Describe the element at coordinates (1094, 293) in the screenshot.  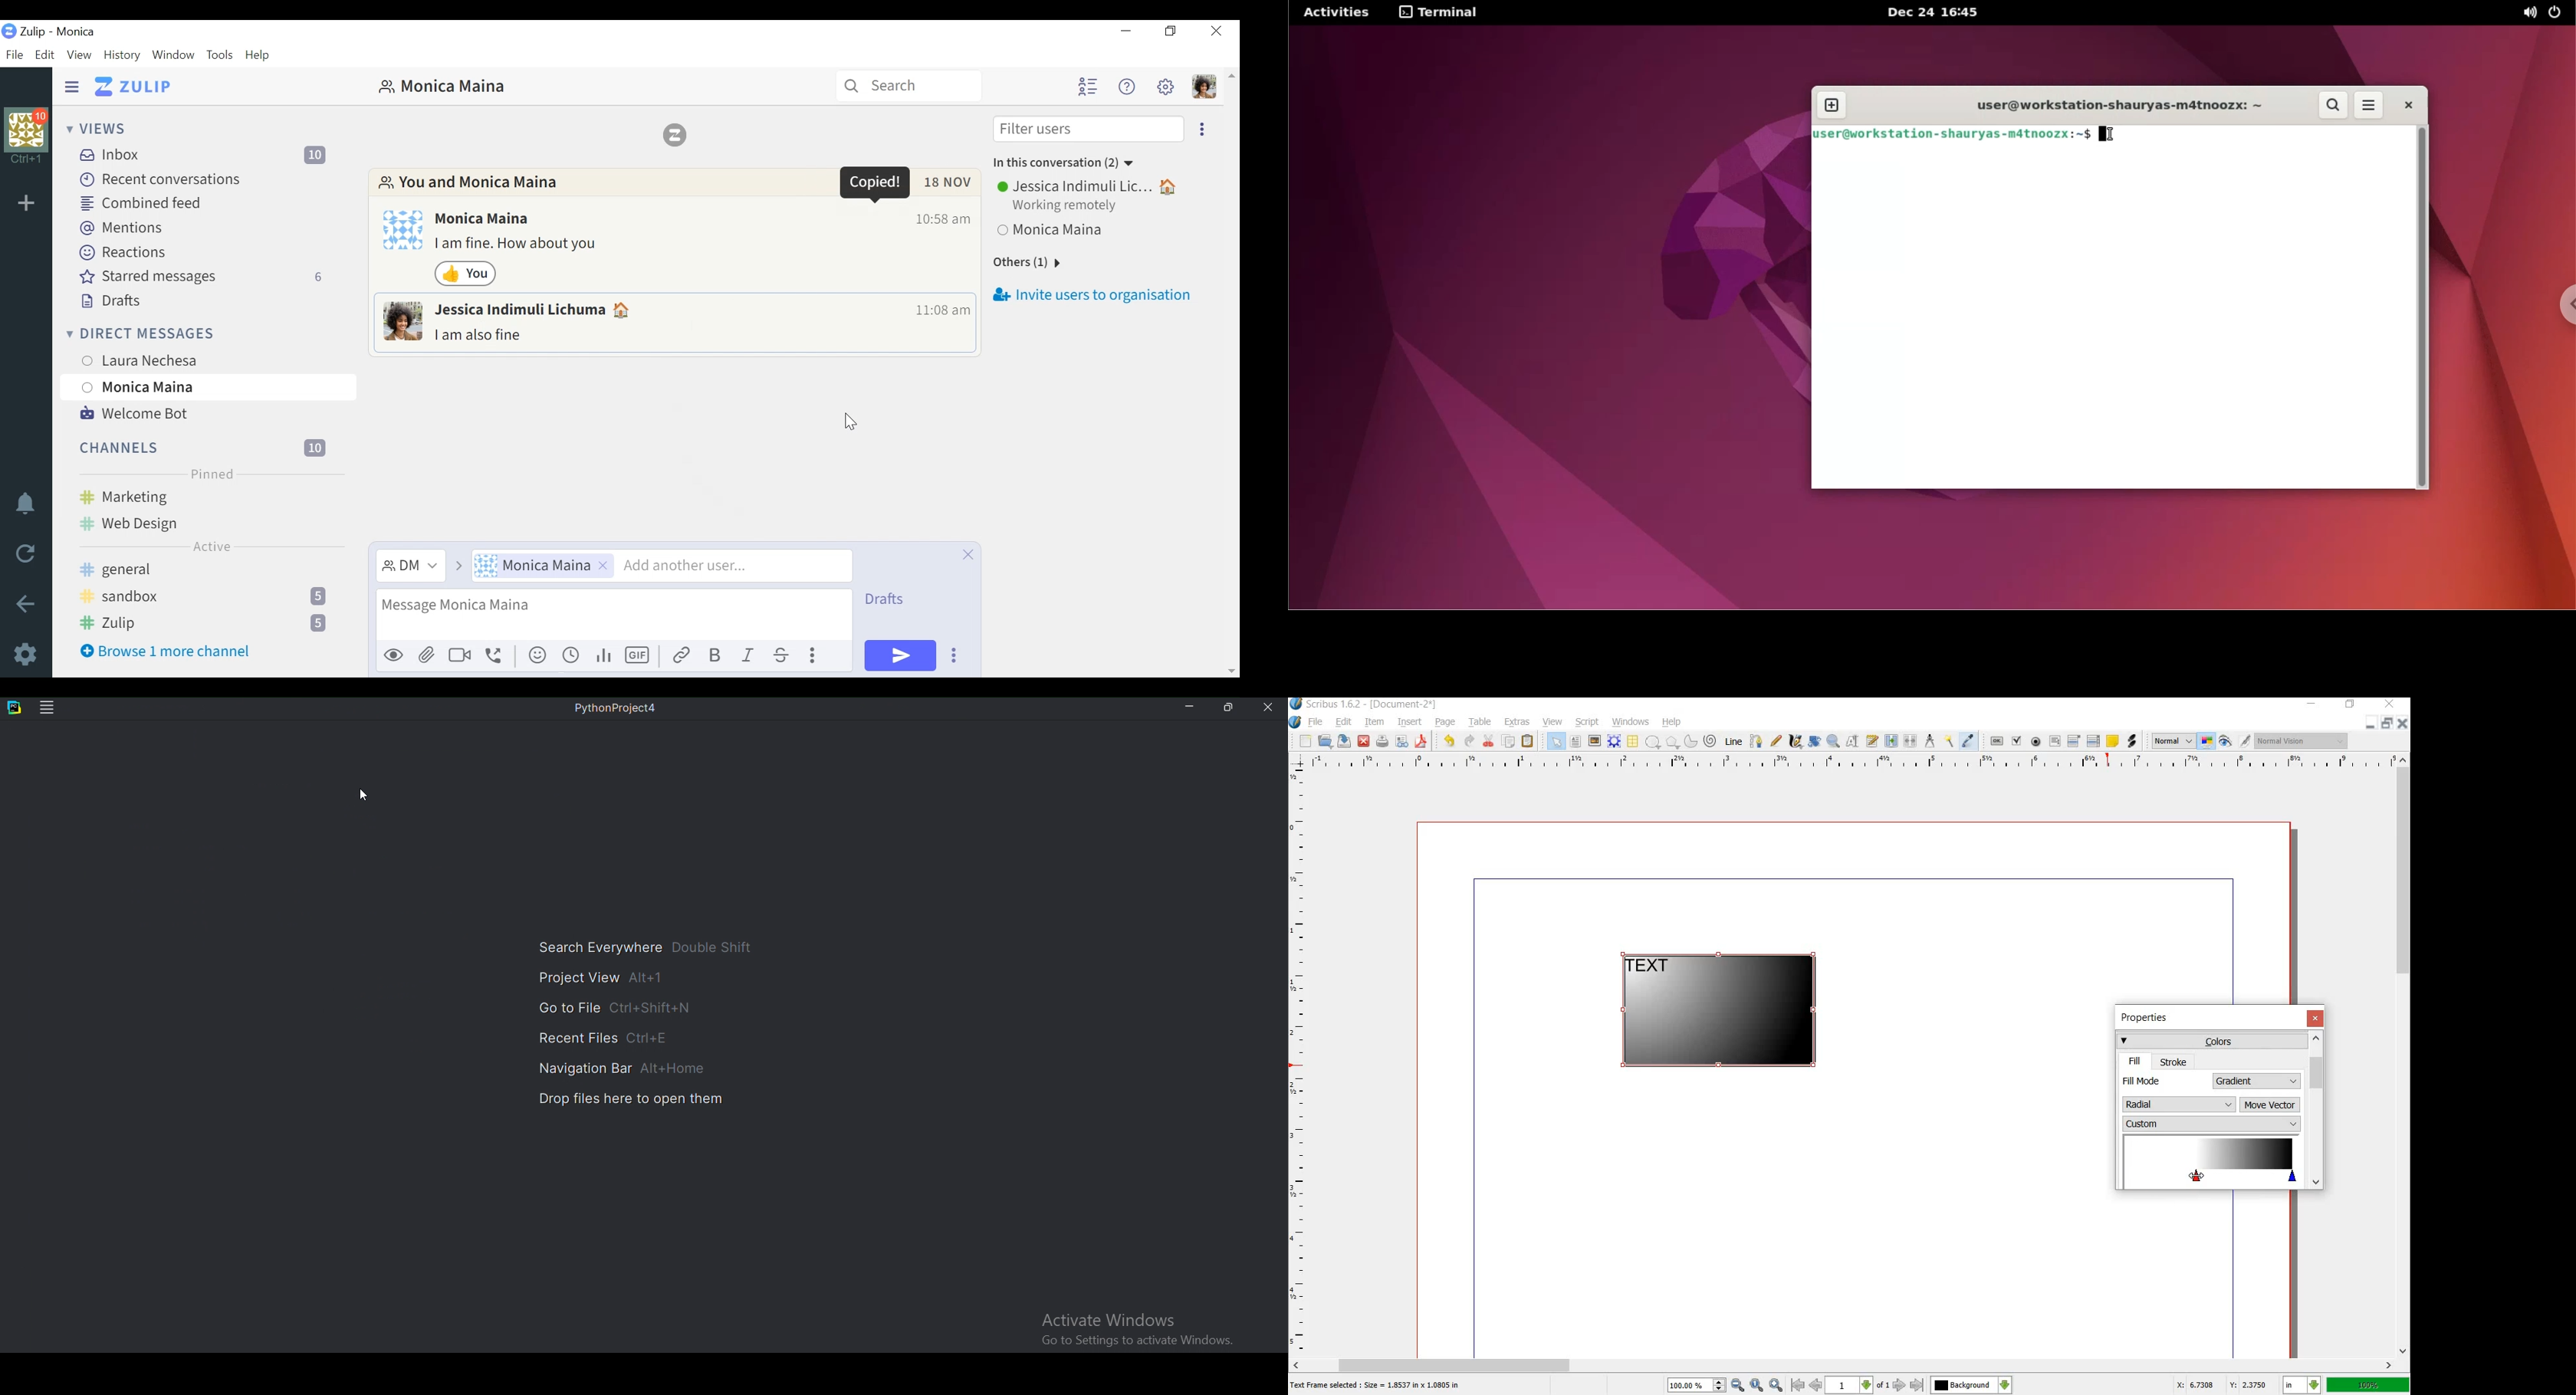
I see `Invite users to organisation` at that location.